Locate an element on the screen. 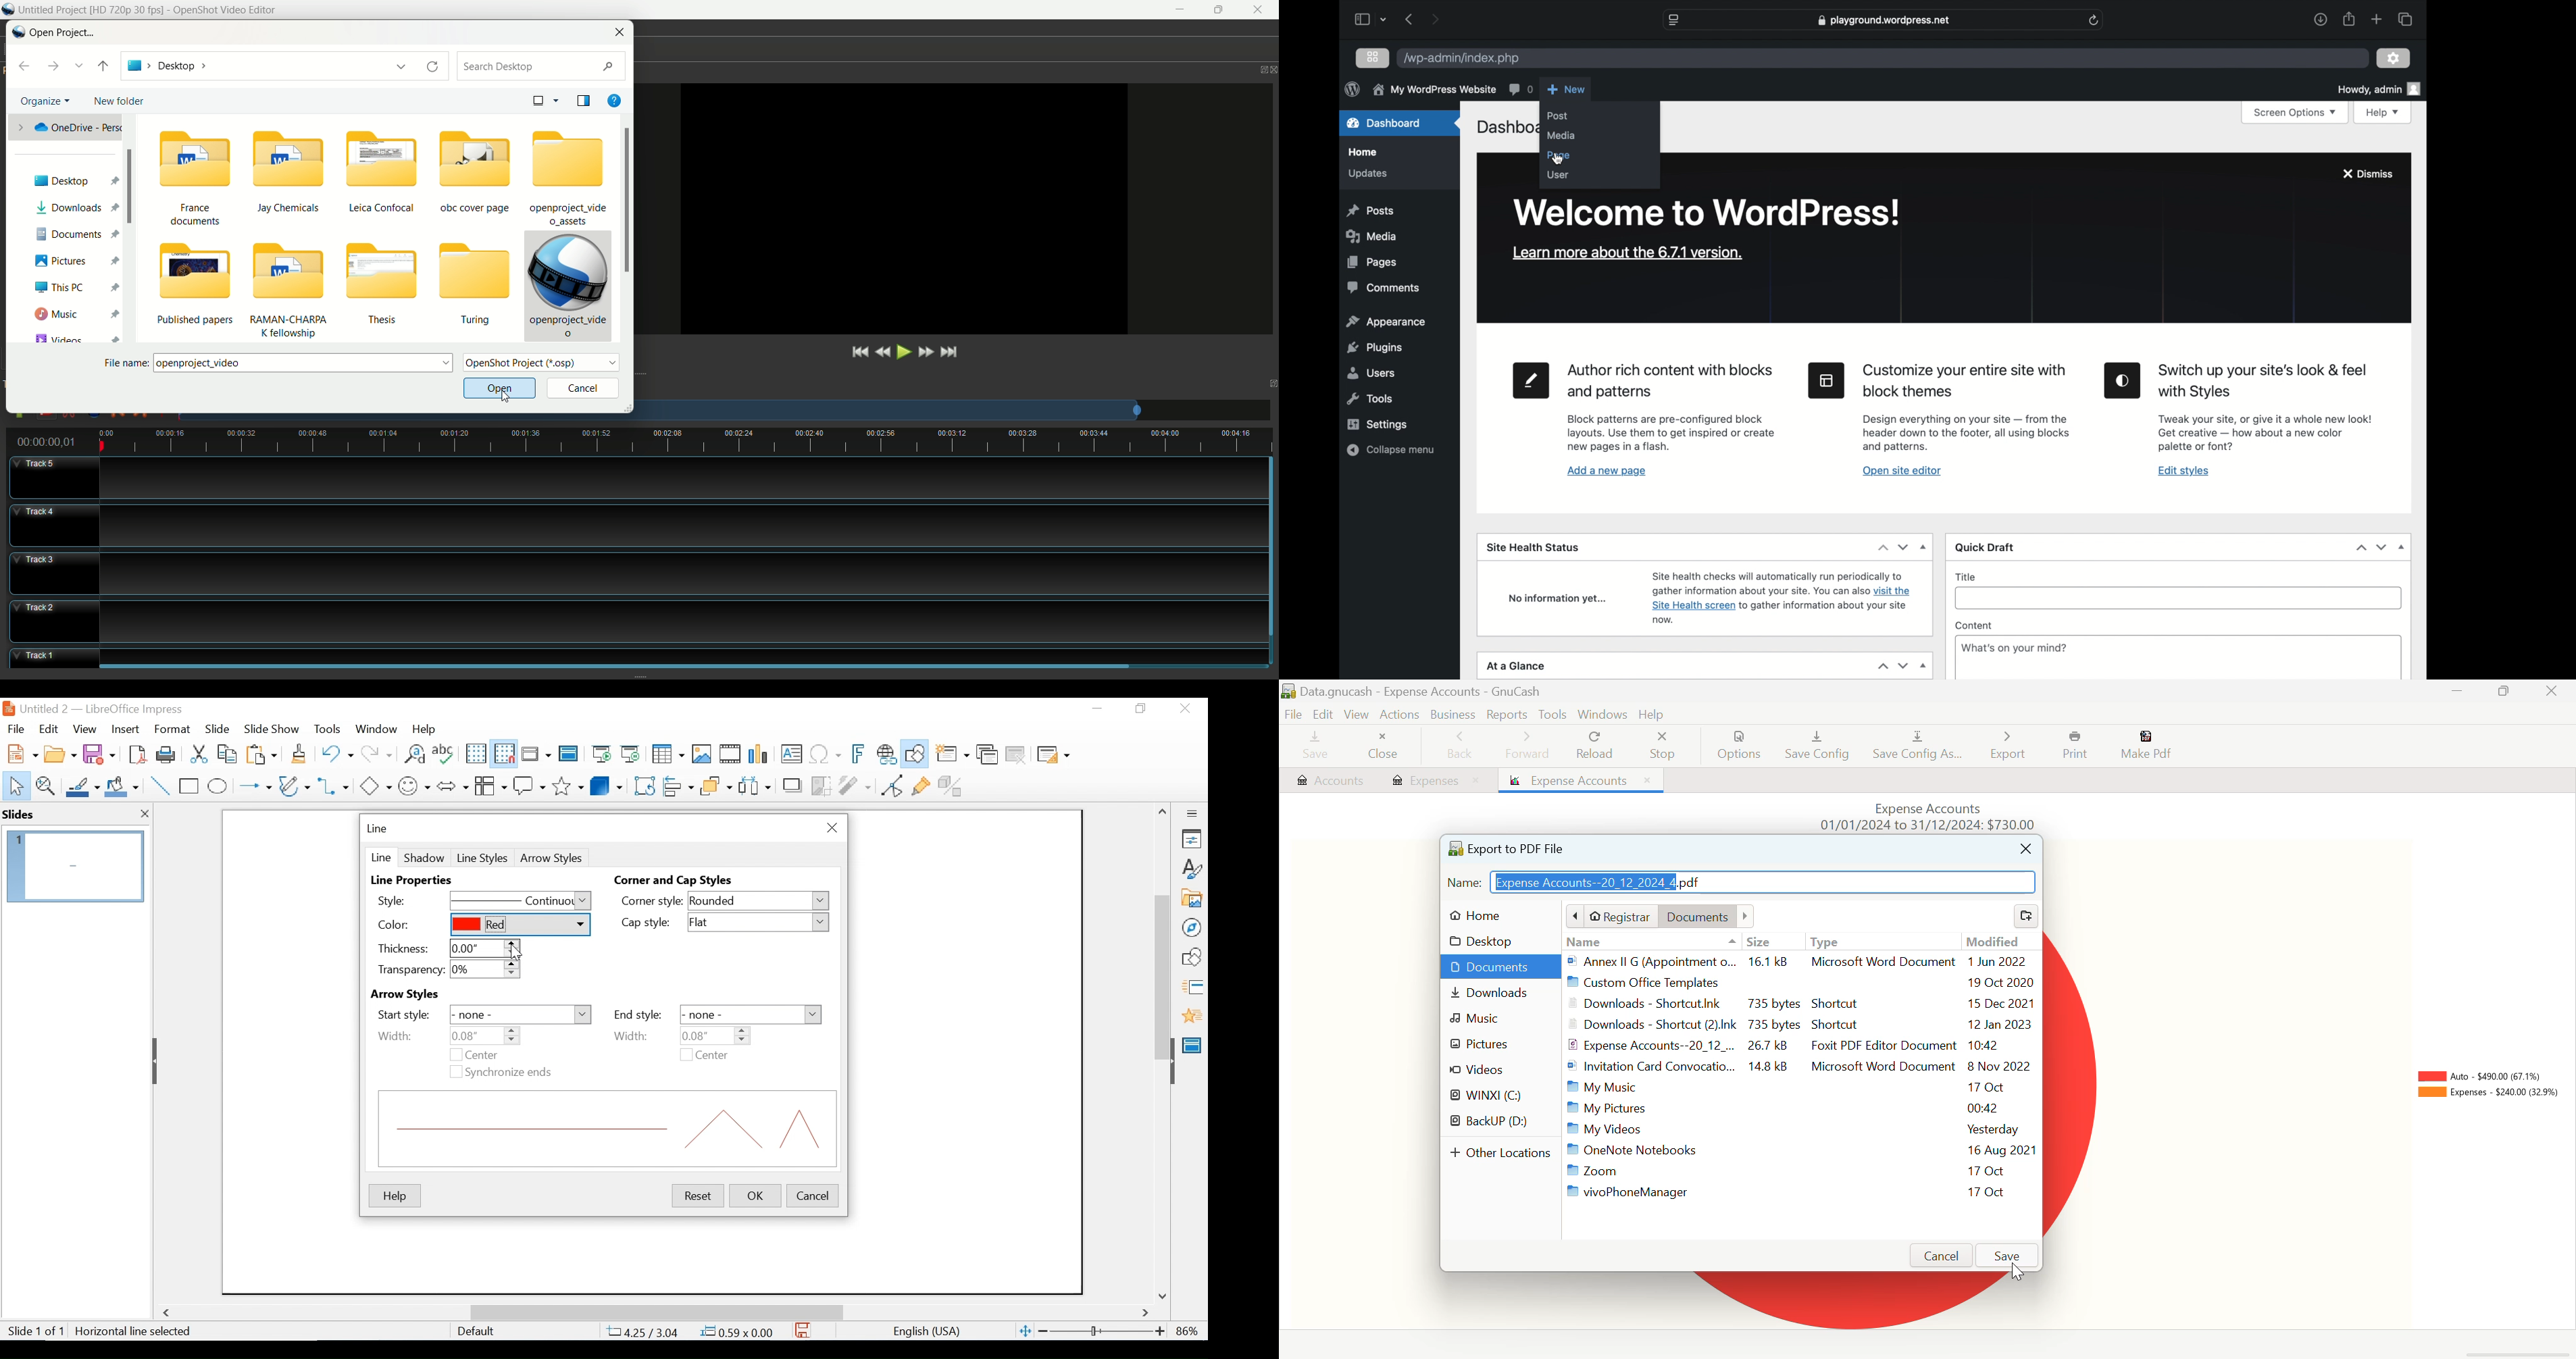 This screenshot has width=2576, height=1372. Restore Down is located at coordinates (2458, 691).